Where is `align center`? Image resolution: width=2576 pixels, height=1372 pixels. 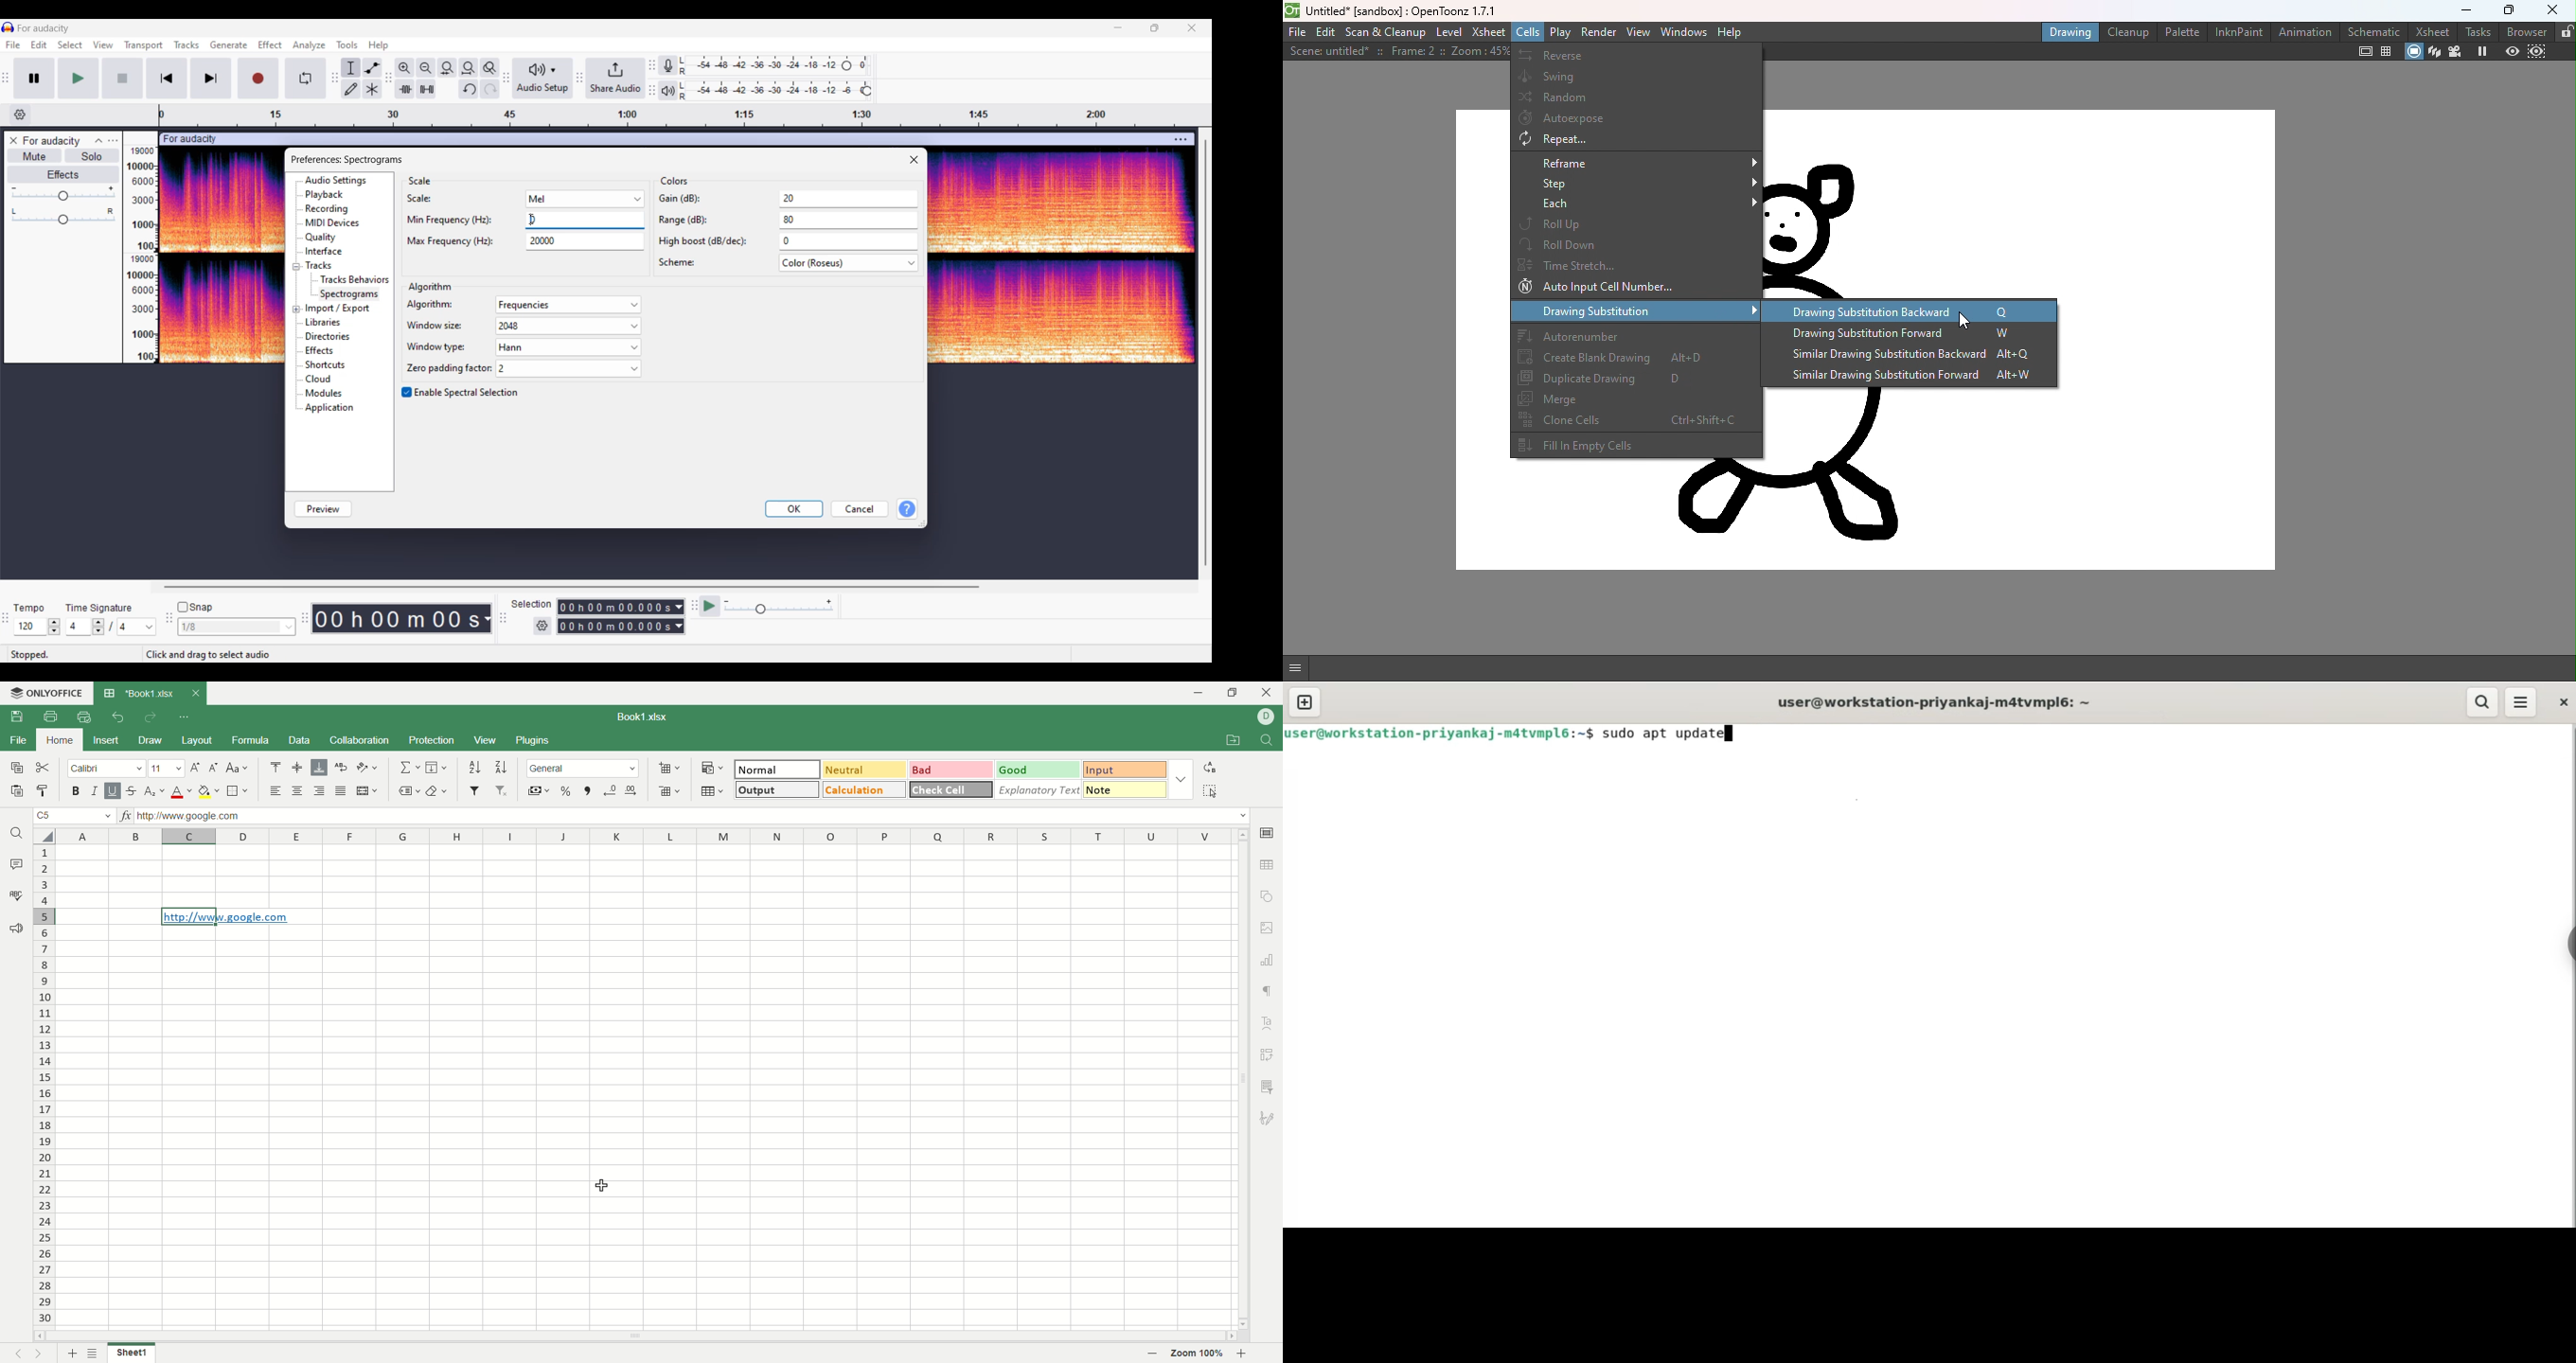
align center is located at coordinates (300, 792).